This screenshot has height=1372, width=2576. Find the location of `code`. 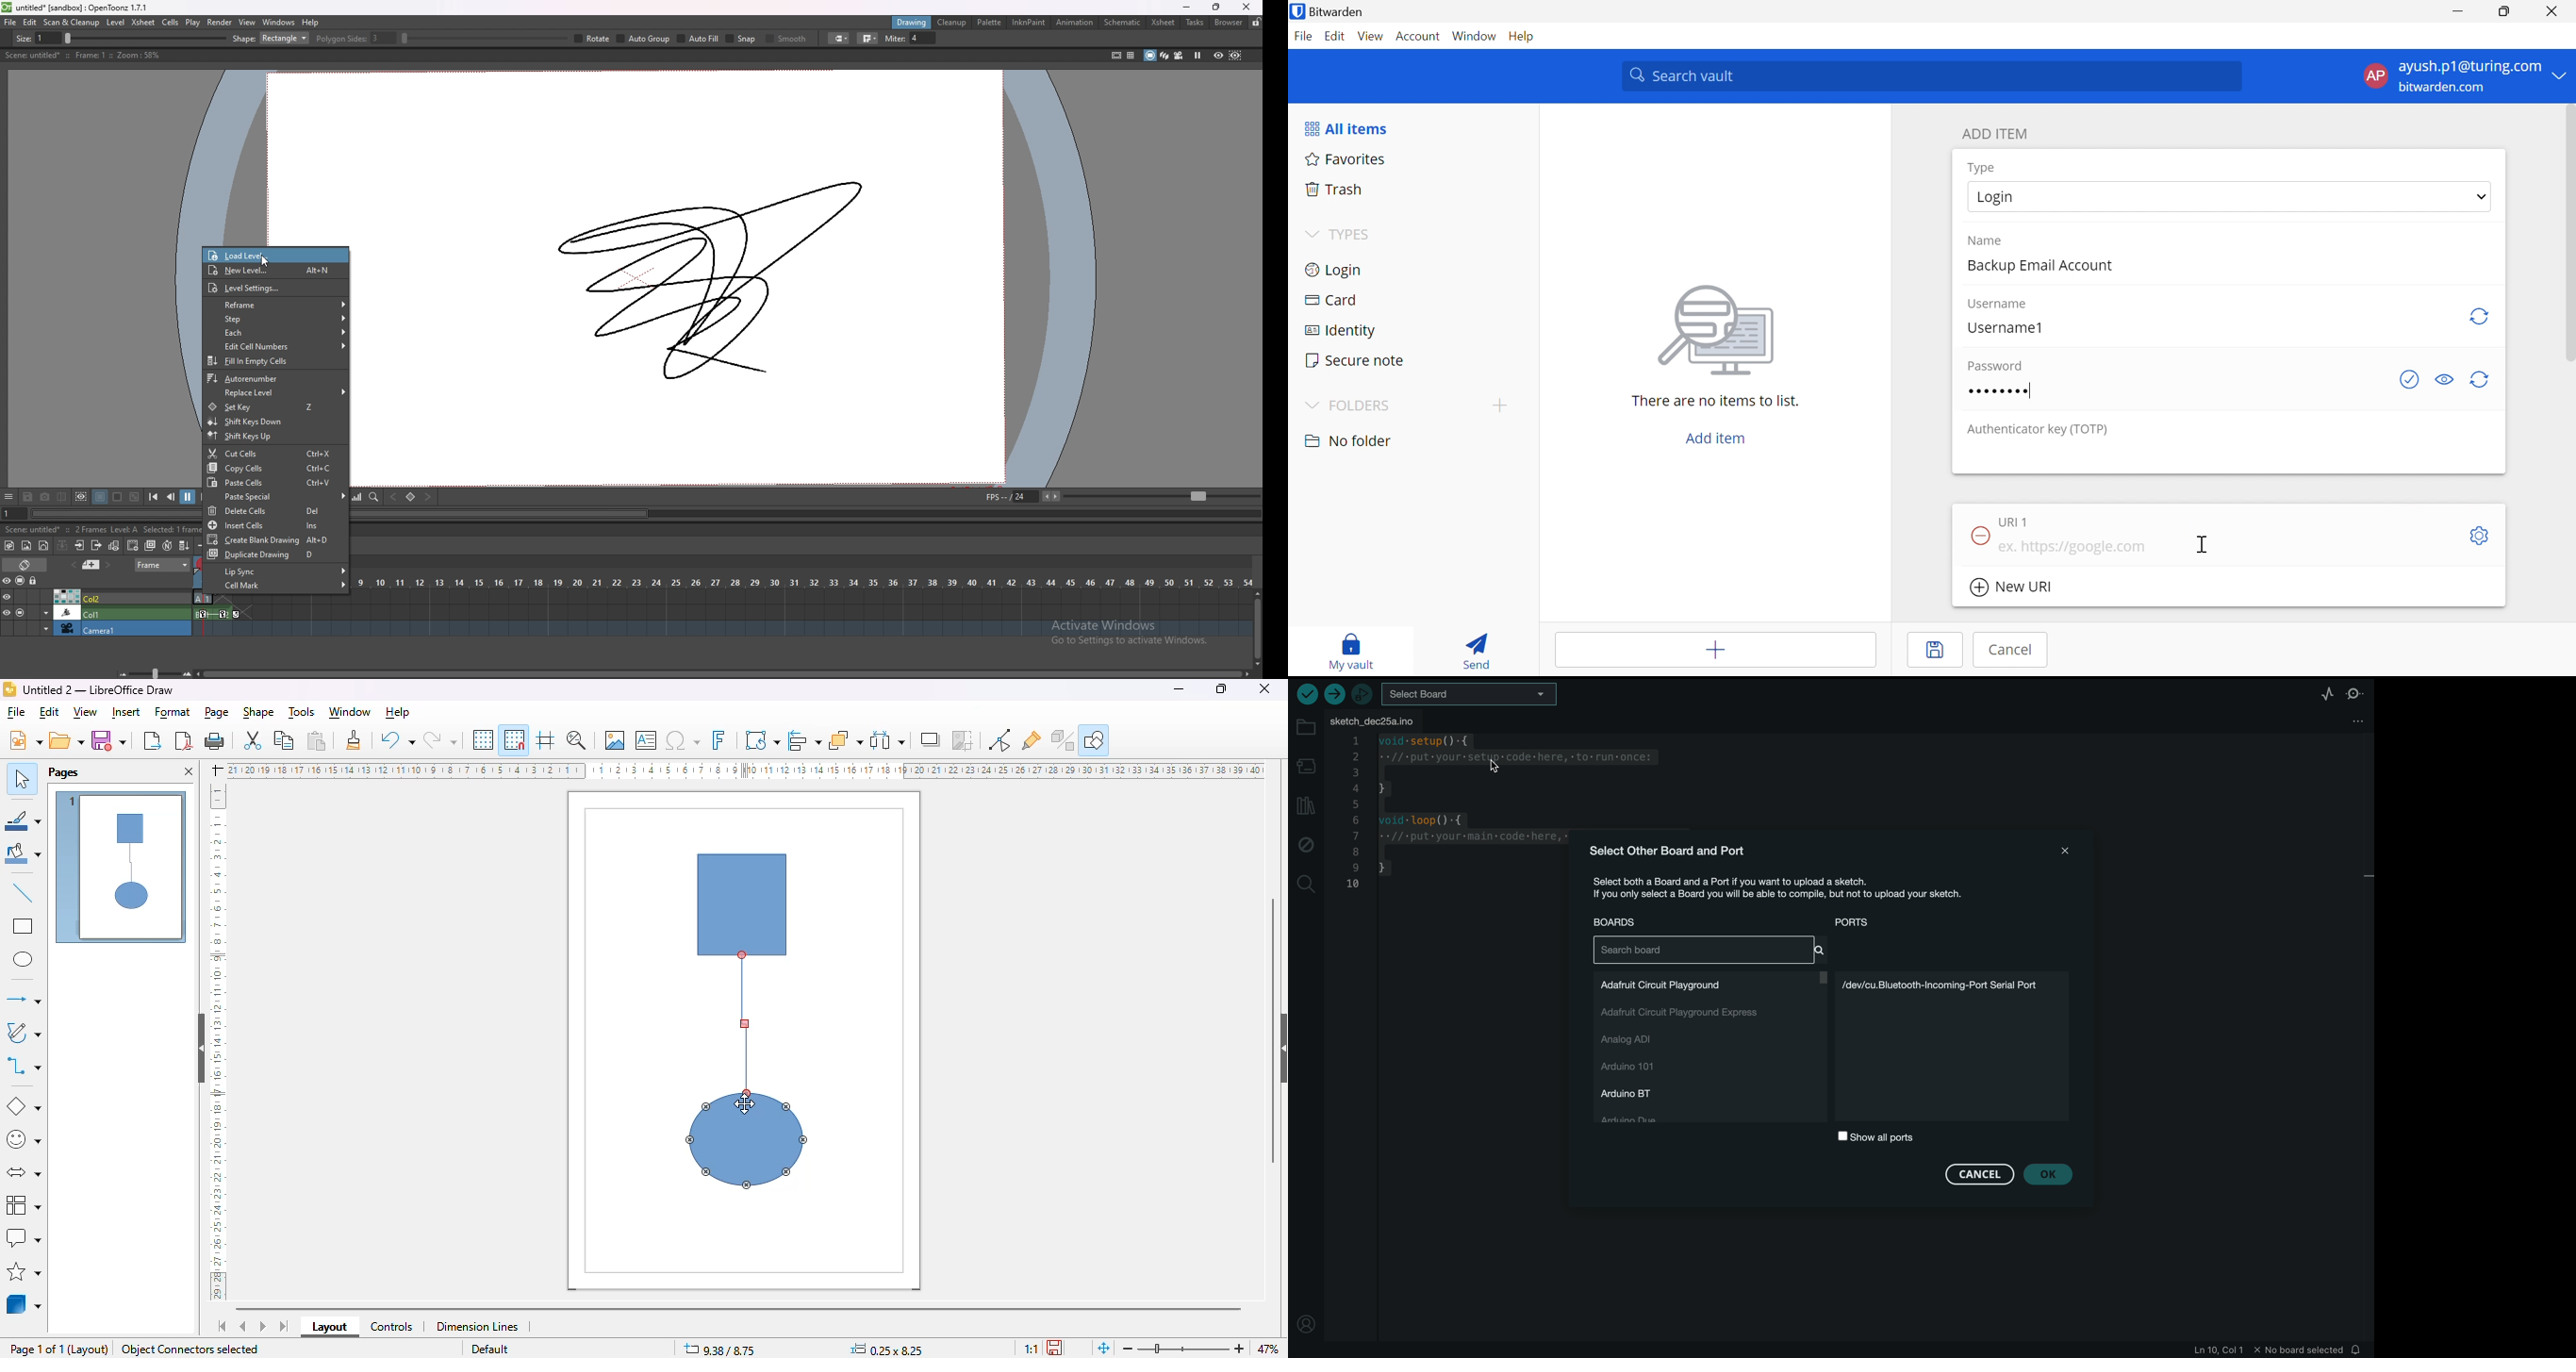

code is located at coordinates (1455, 816).